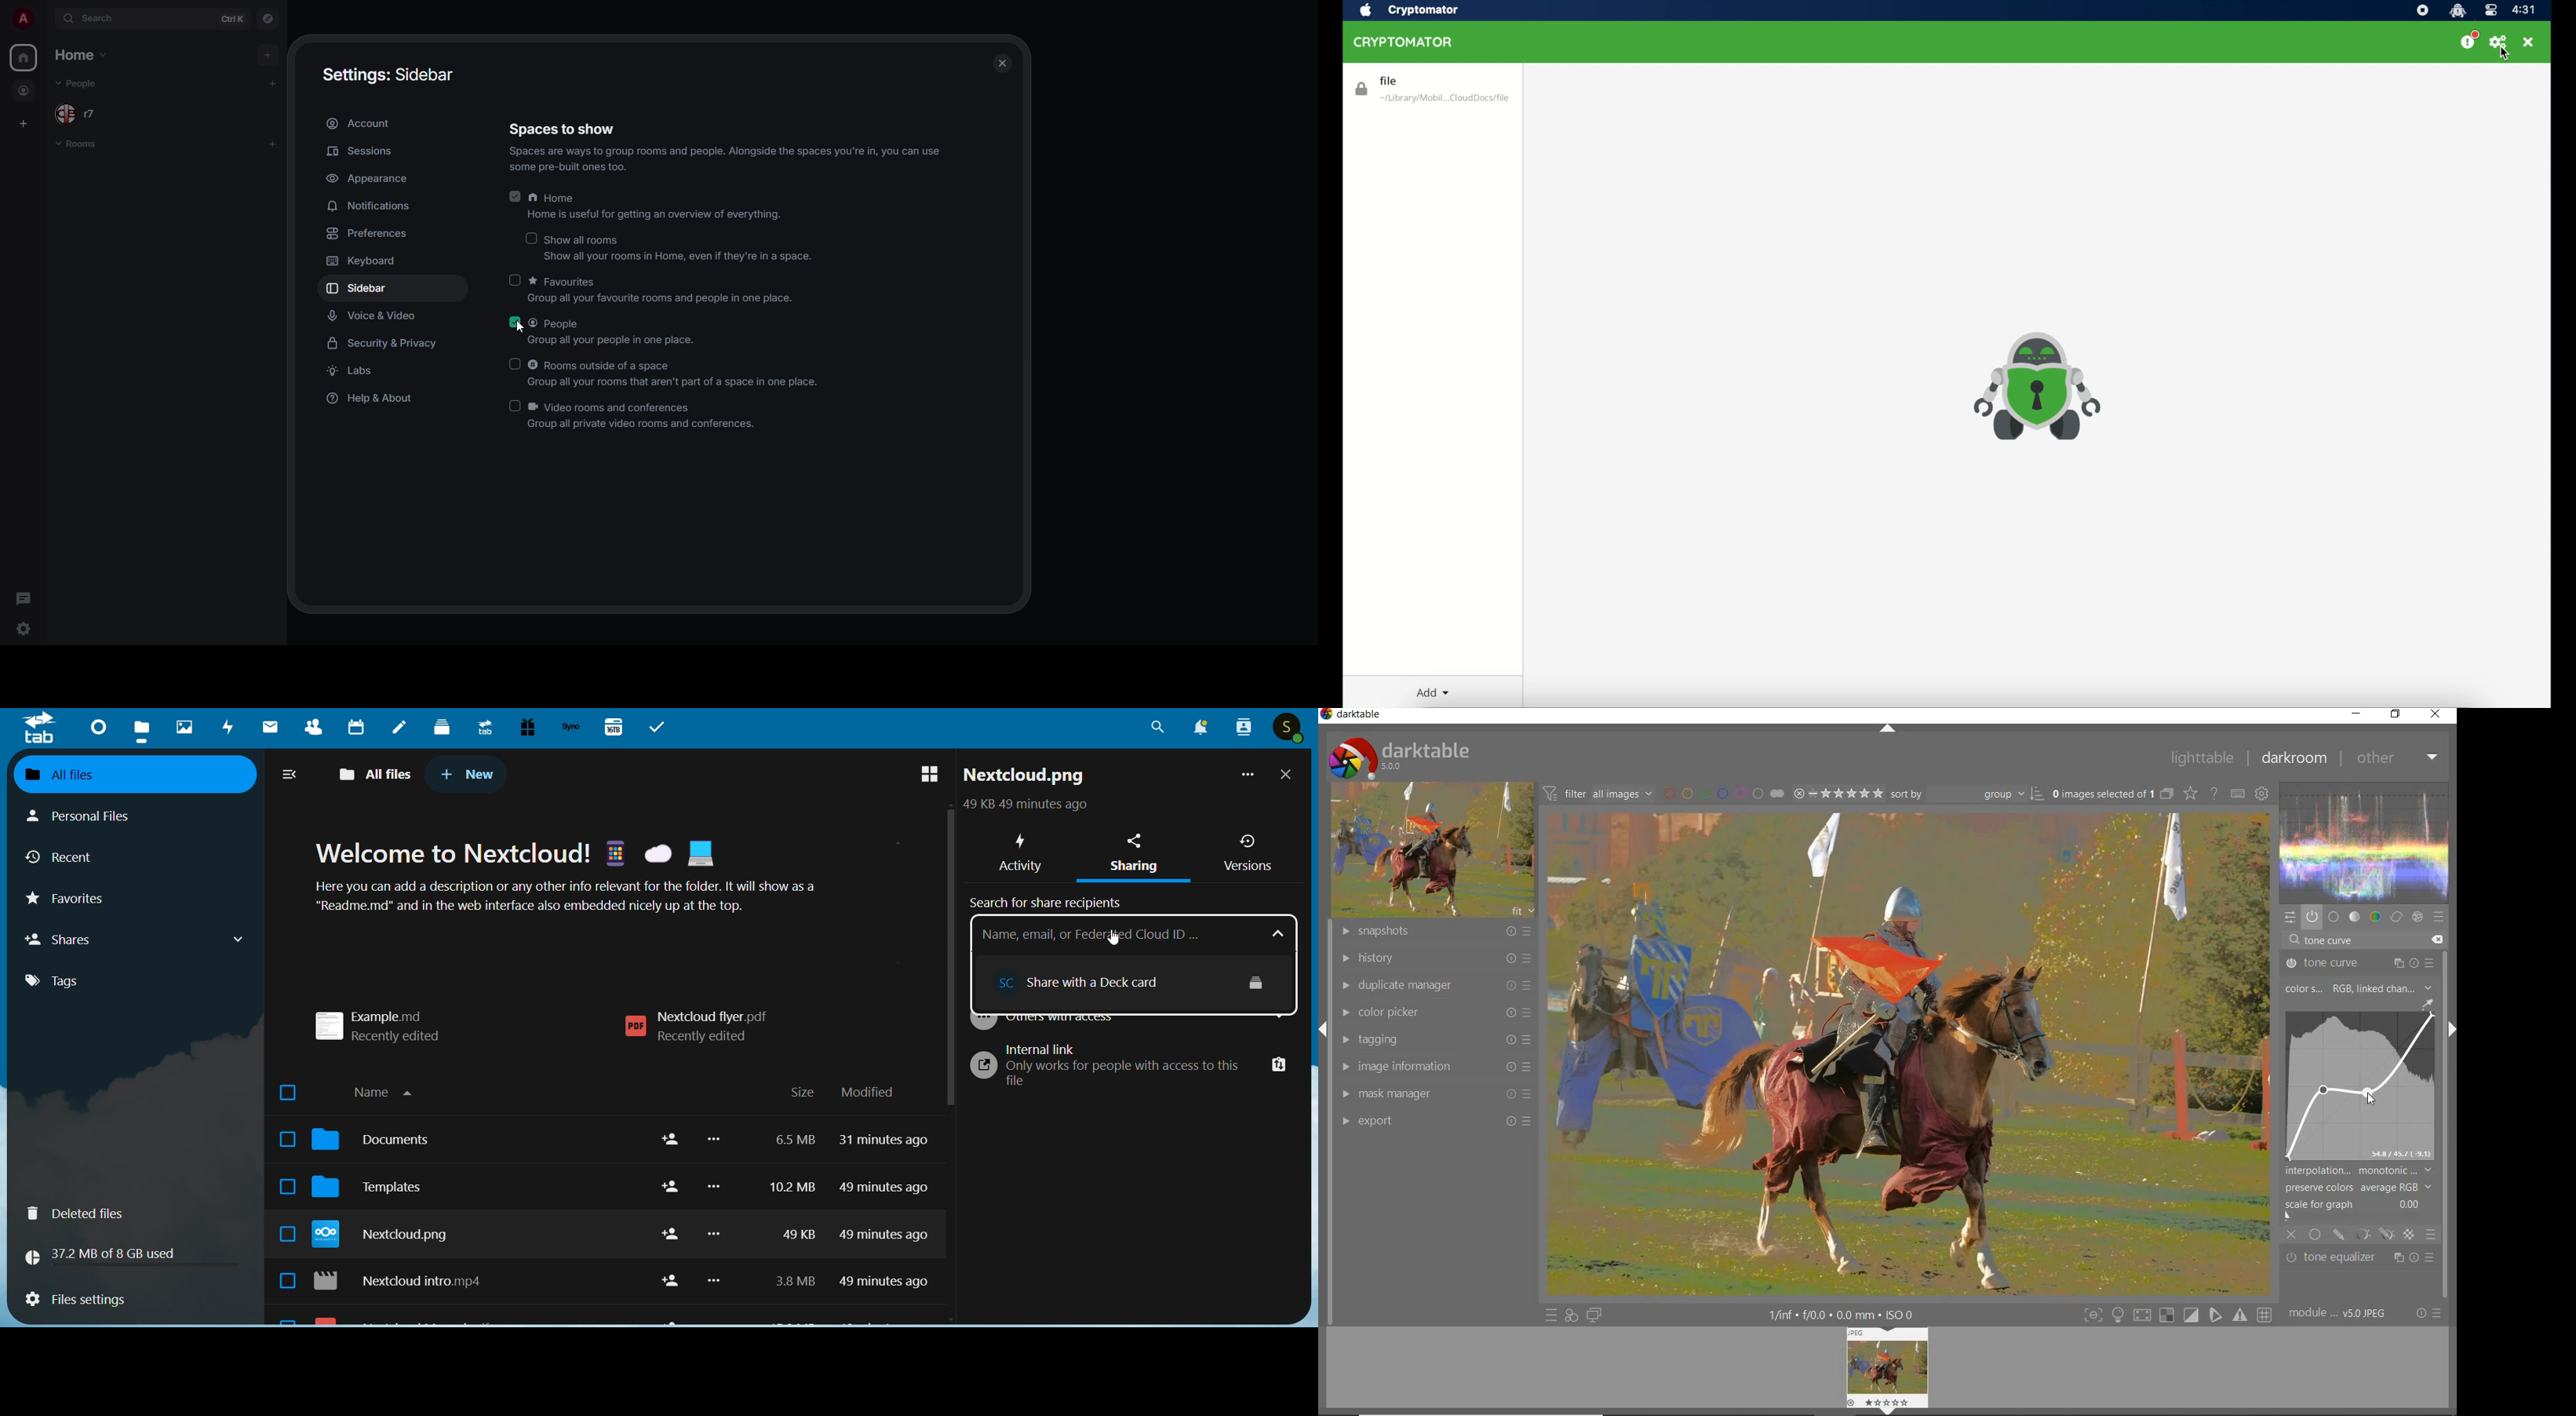 The image size is (2576, 1428). I want to click on nextcloud flyer, so click(704, 1027).